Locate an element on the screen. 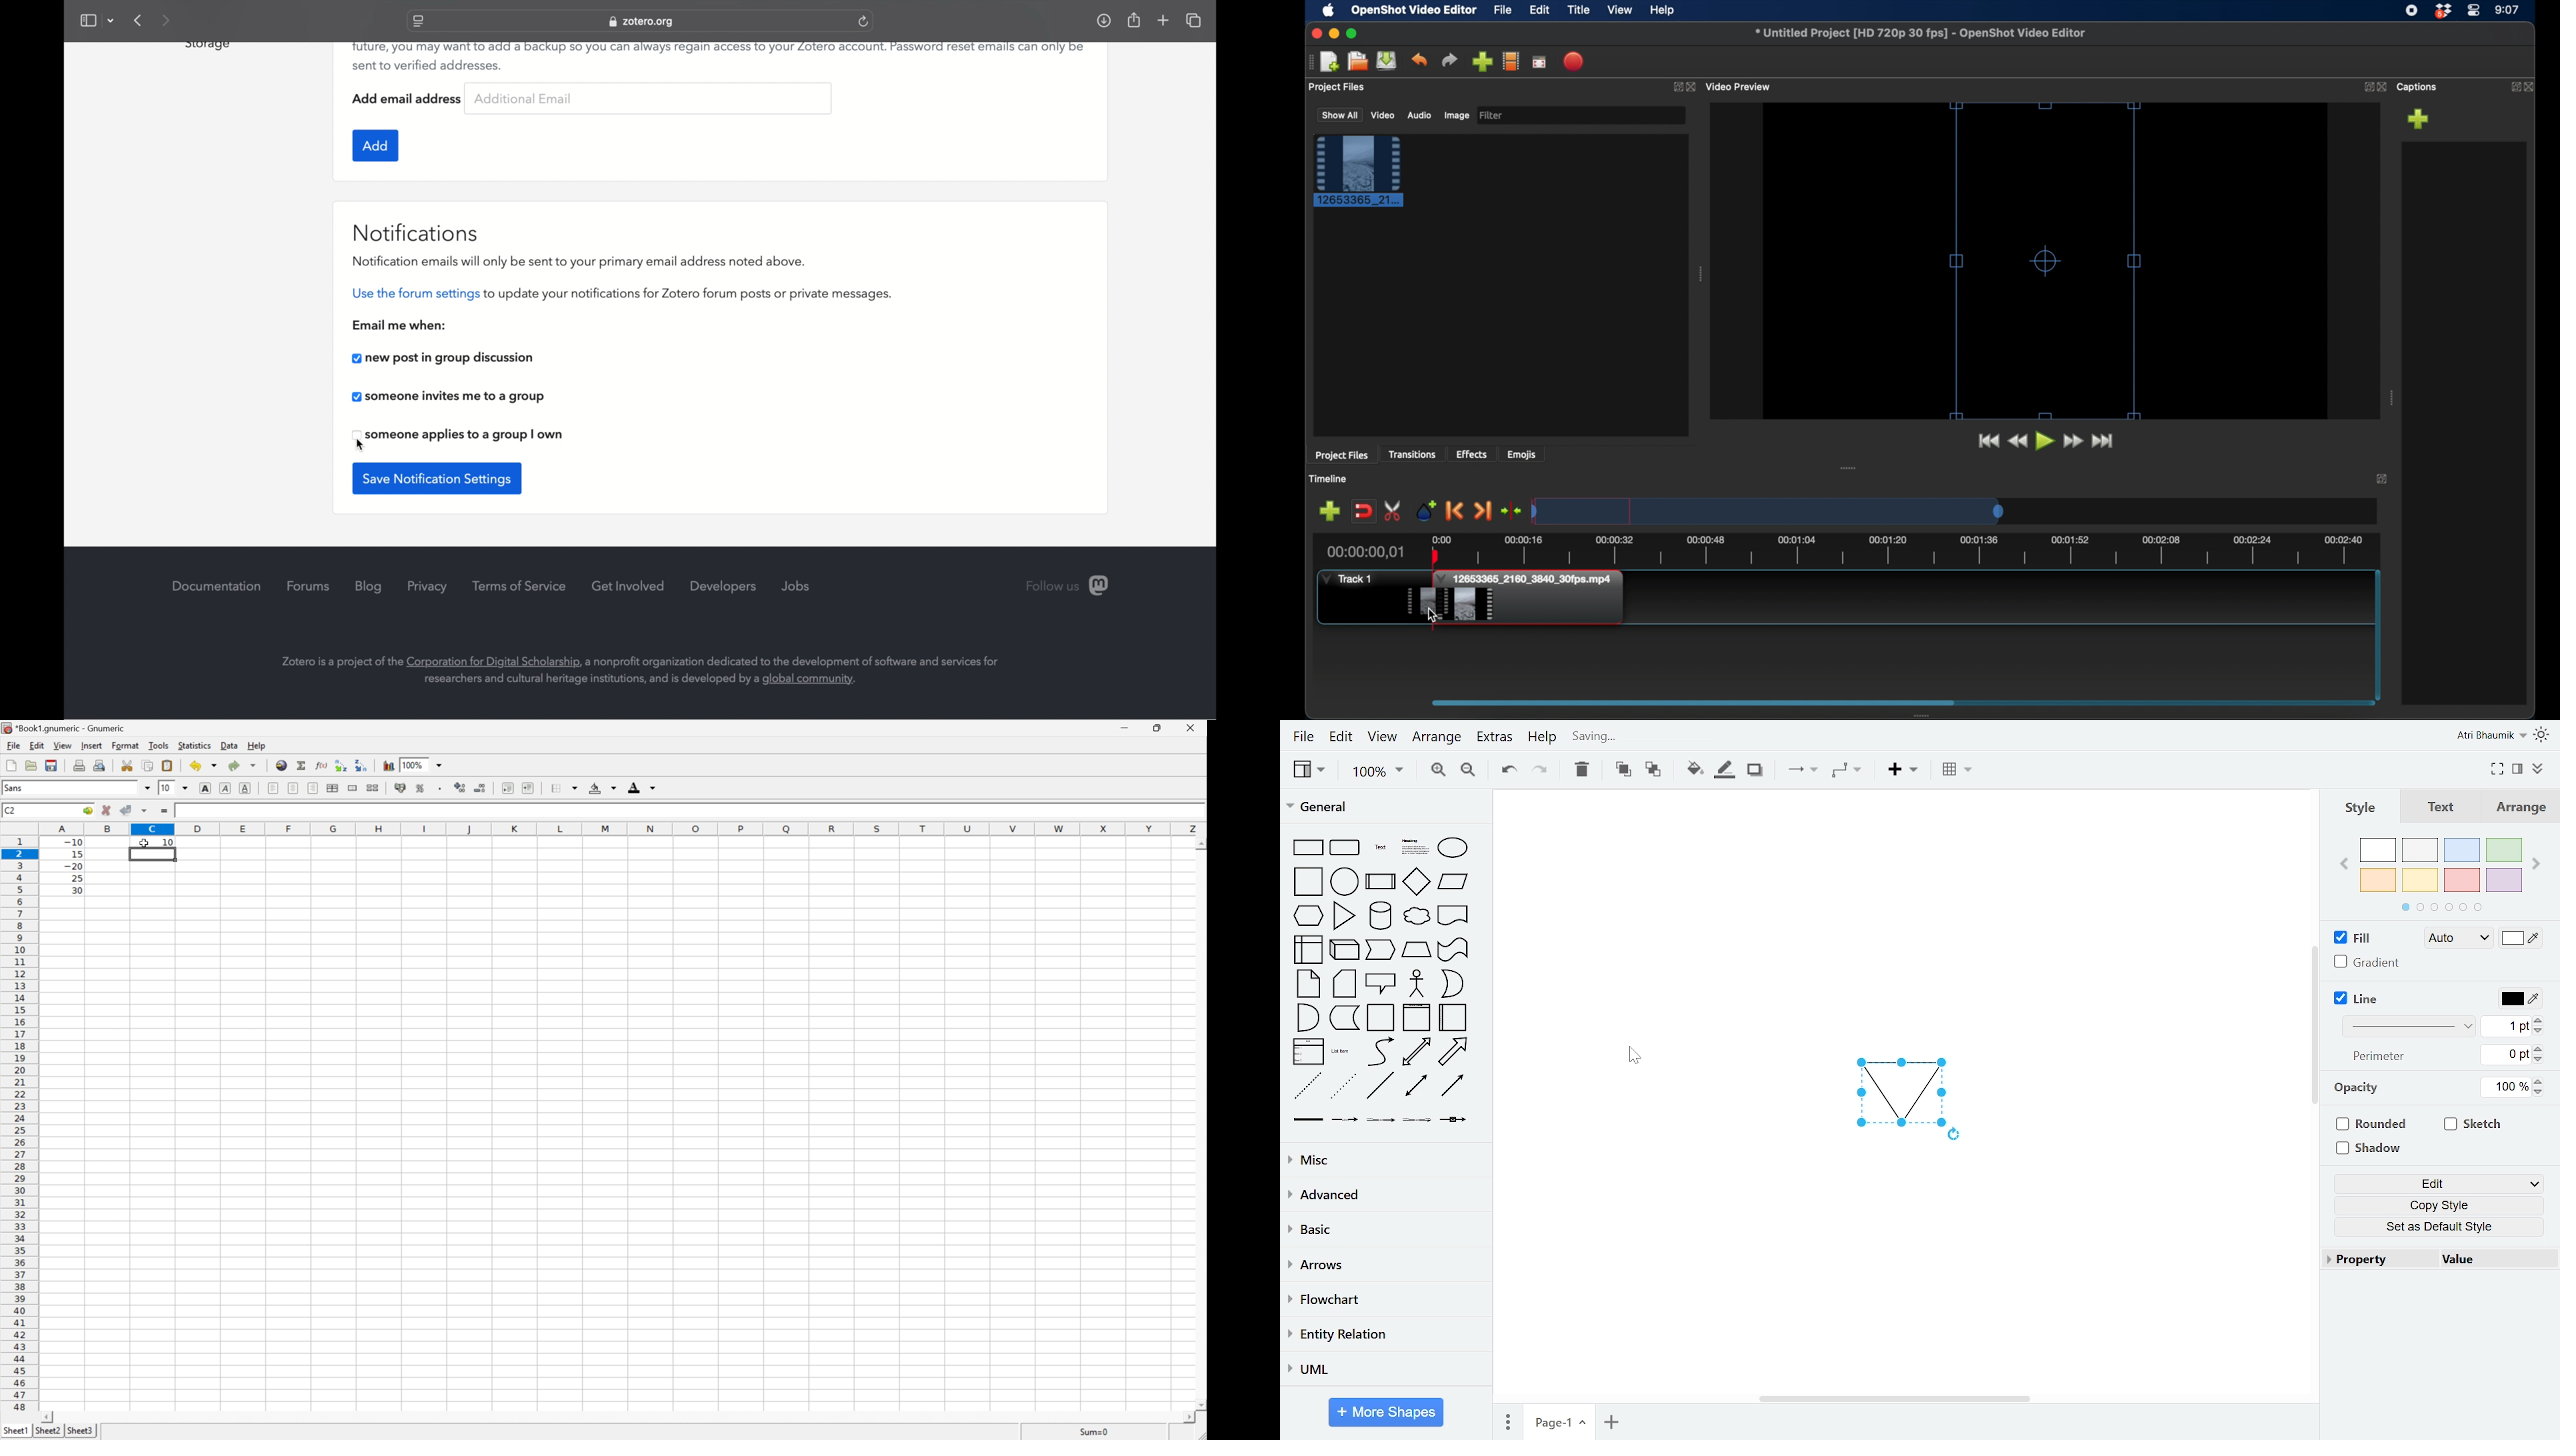 This screenshot has height=1456, width=2576. sketch is located at coordinates (2474, 1126).